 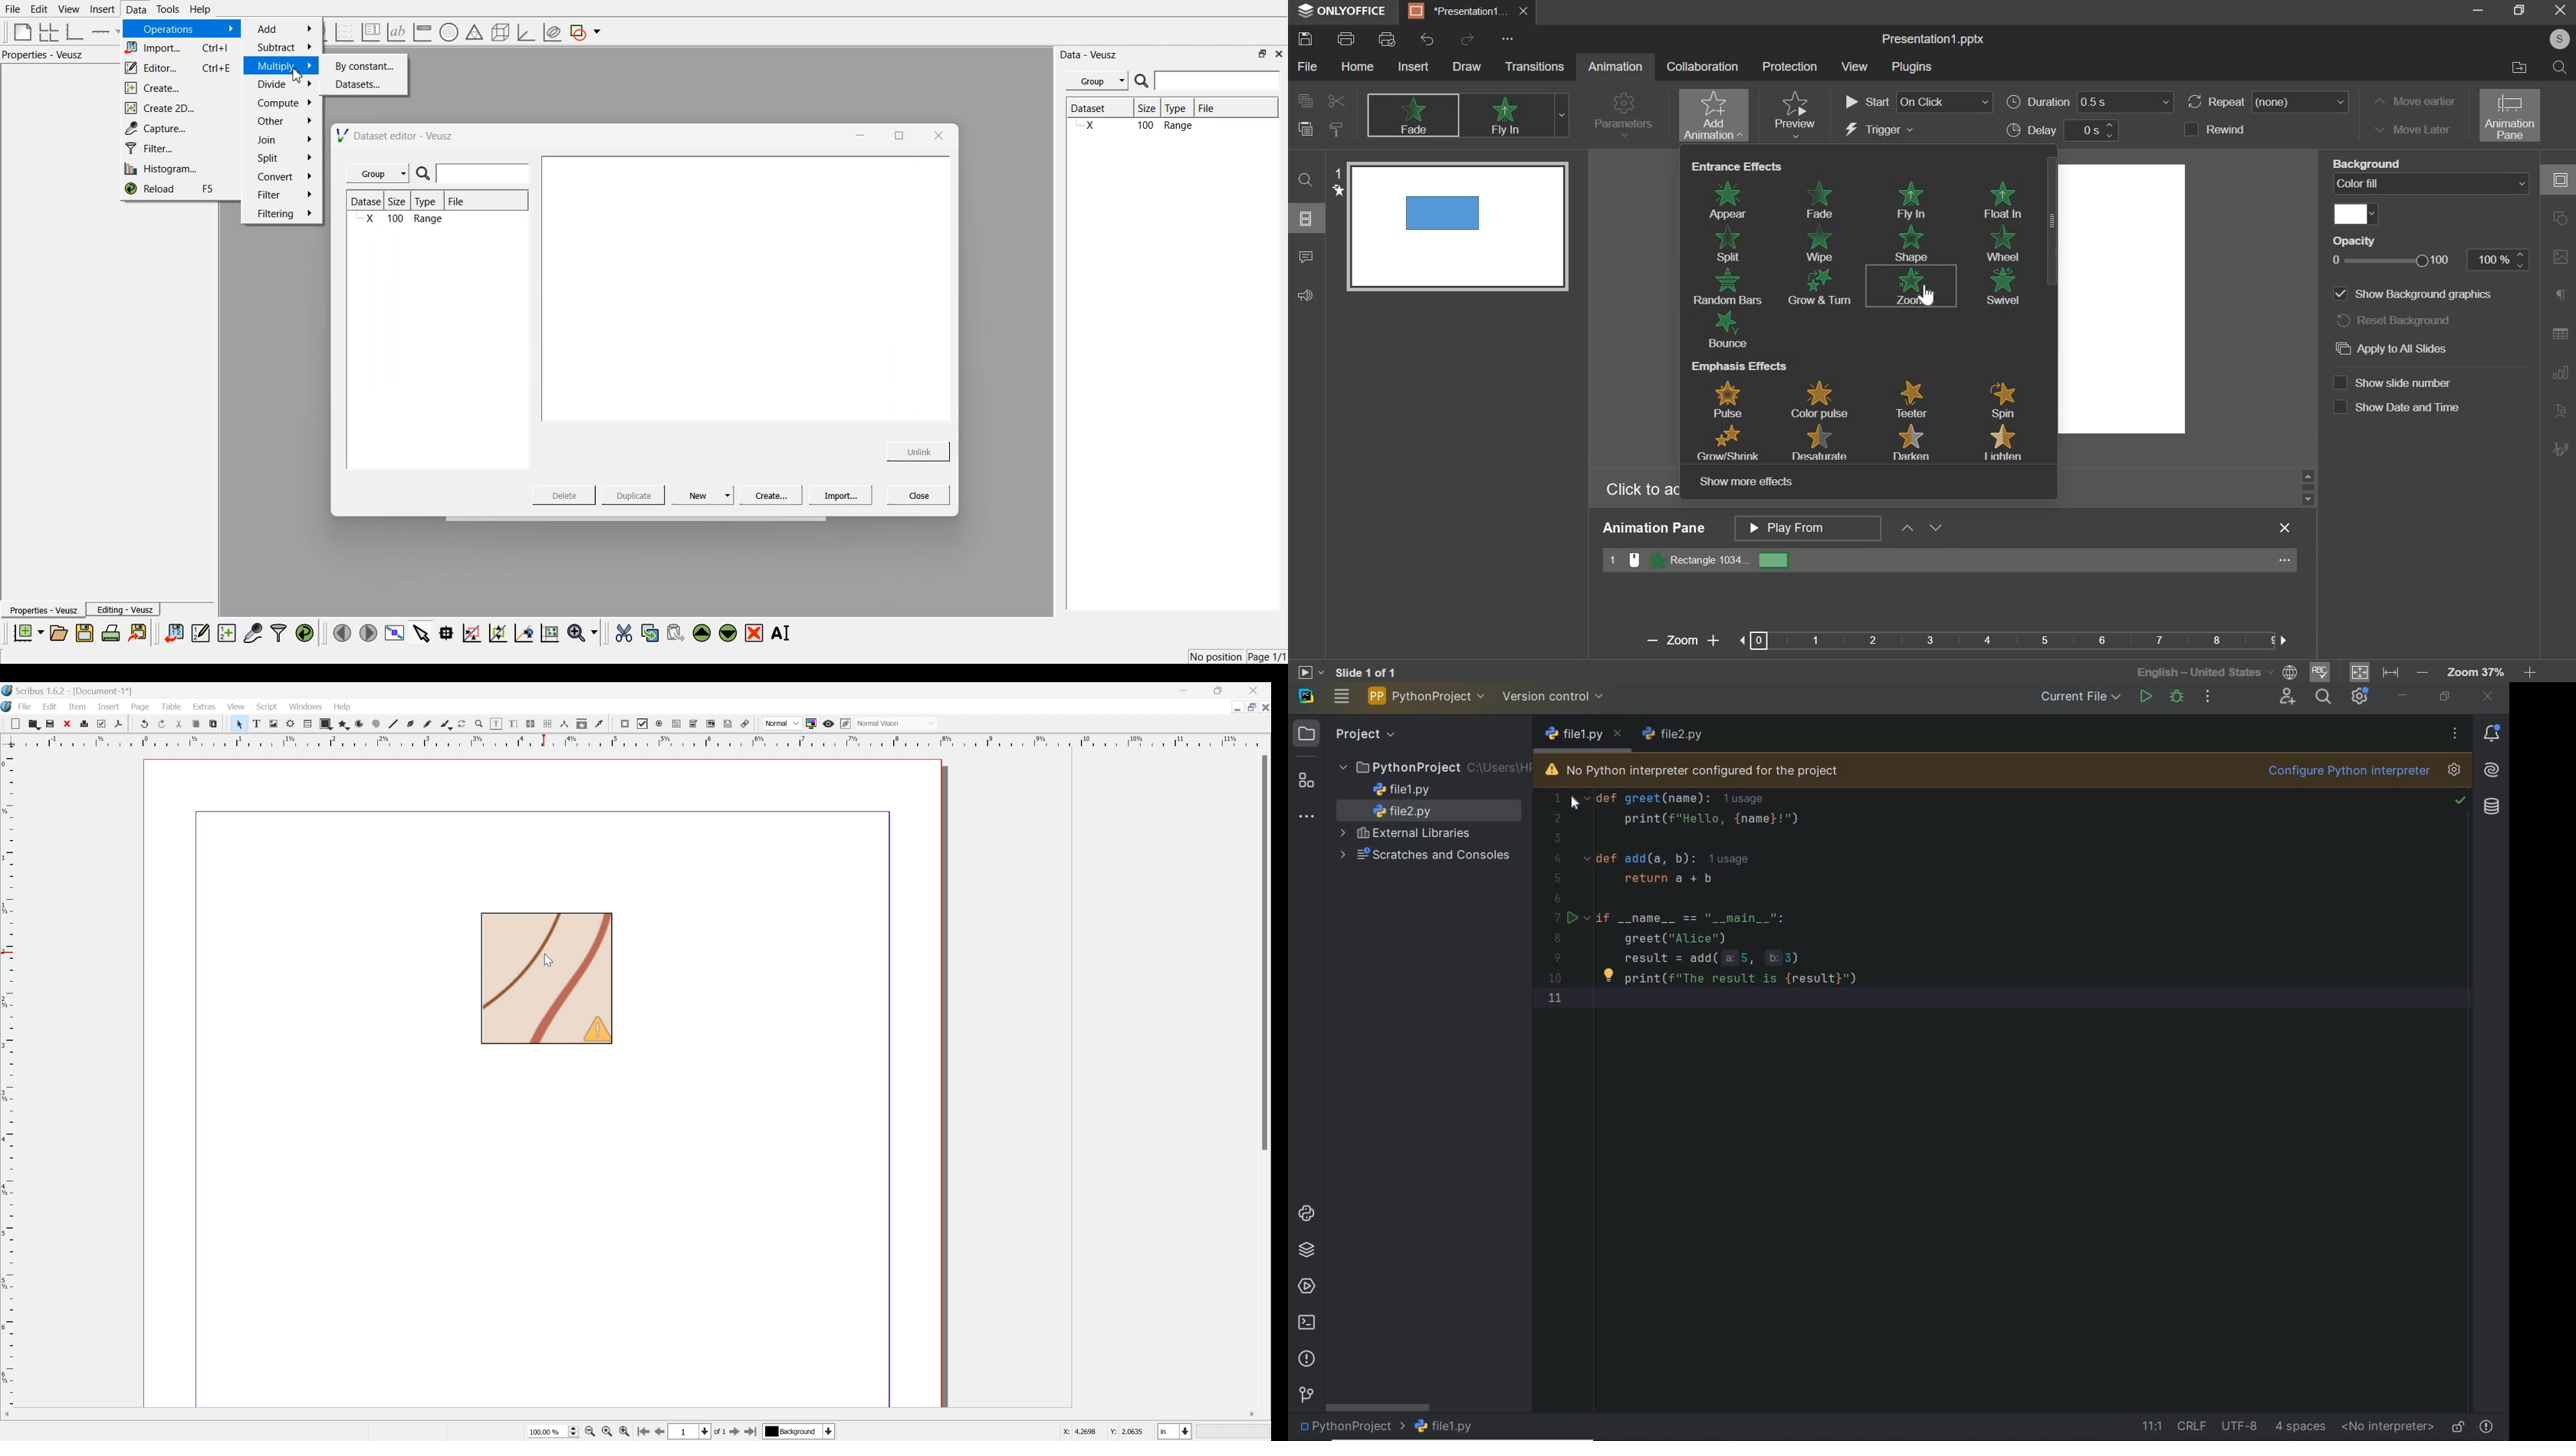 What do you see at coordinates (368, 632) in the screenshot?
I see `move right` at bounding box center [368, 632].